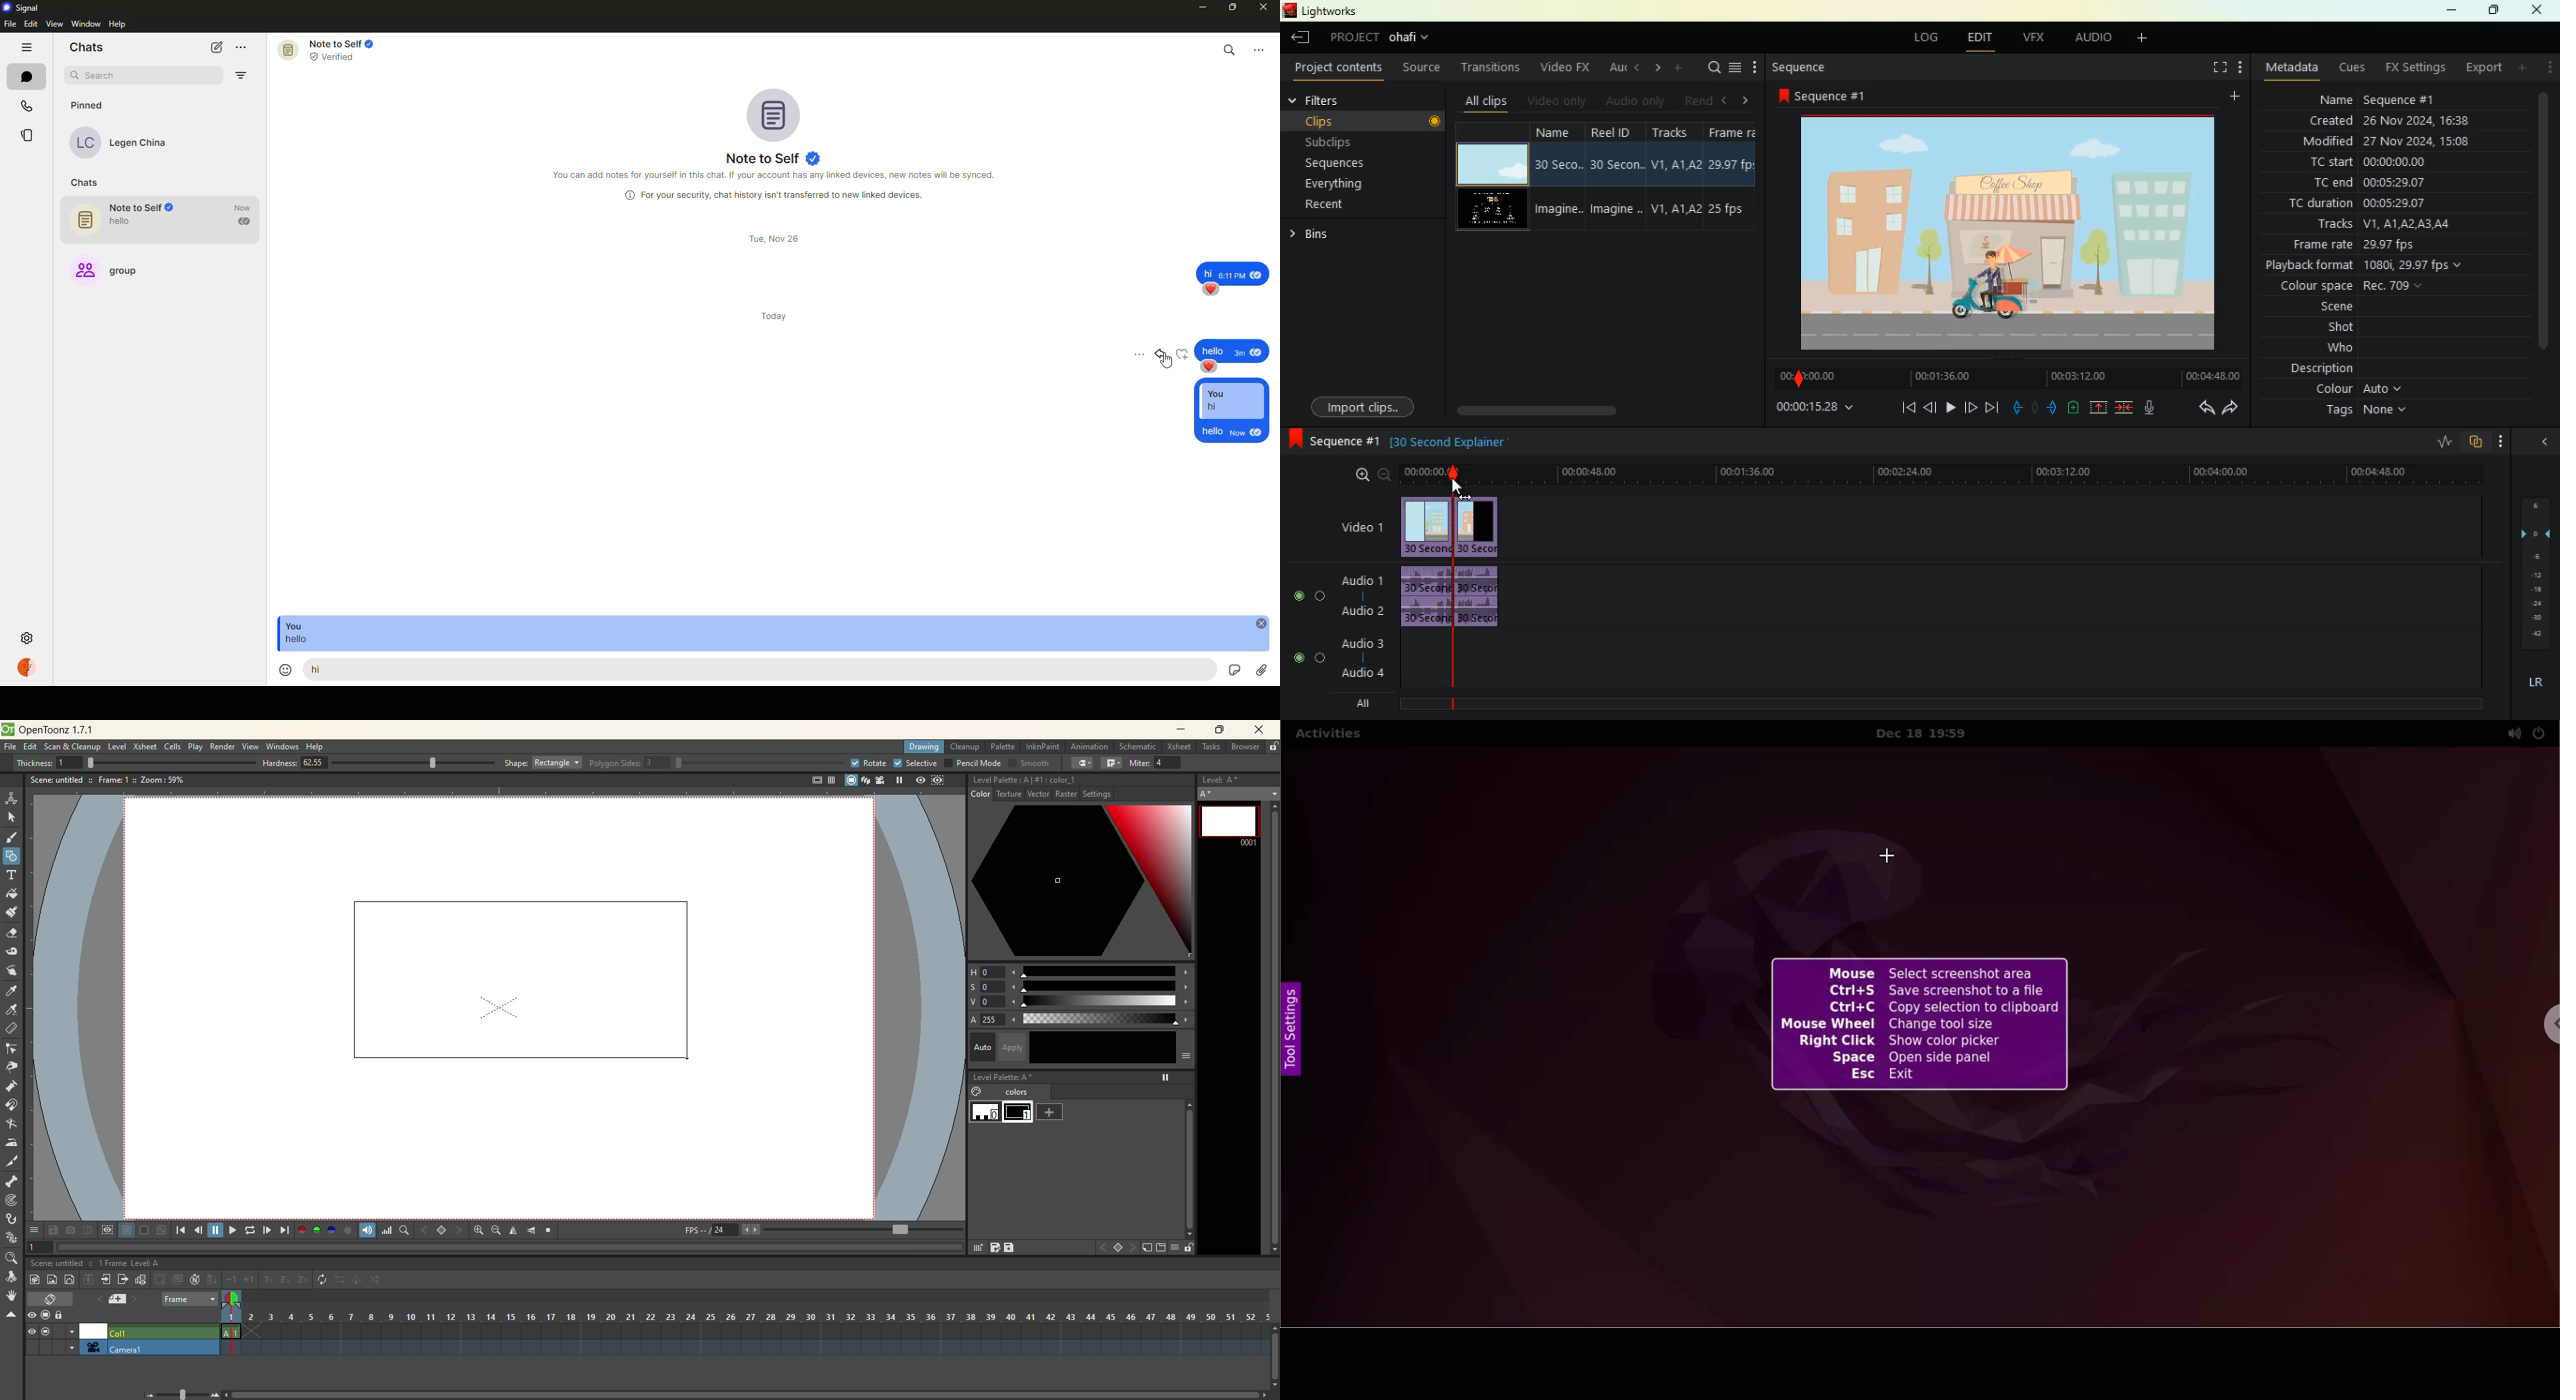  I want to click on 30 Second Explainer, so click(1871, 446).